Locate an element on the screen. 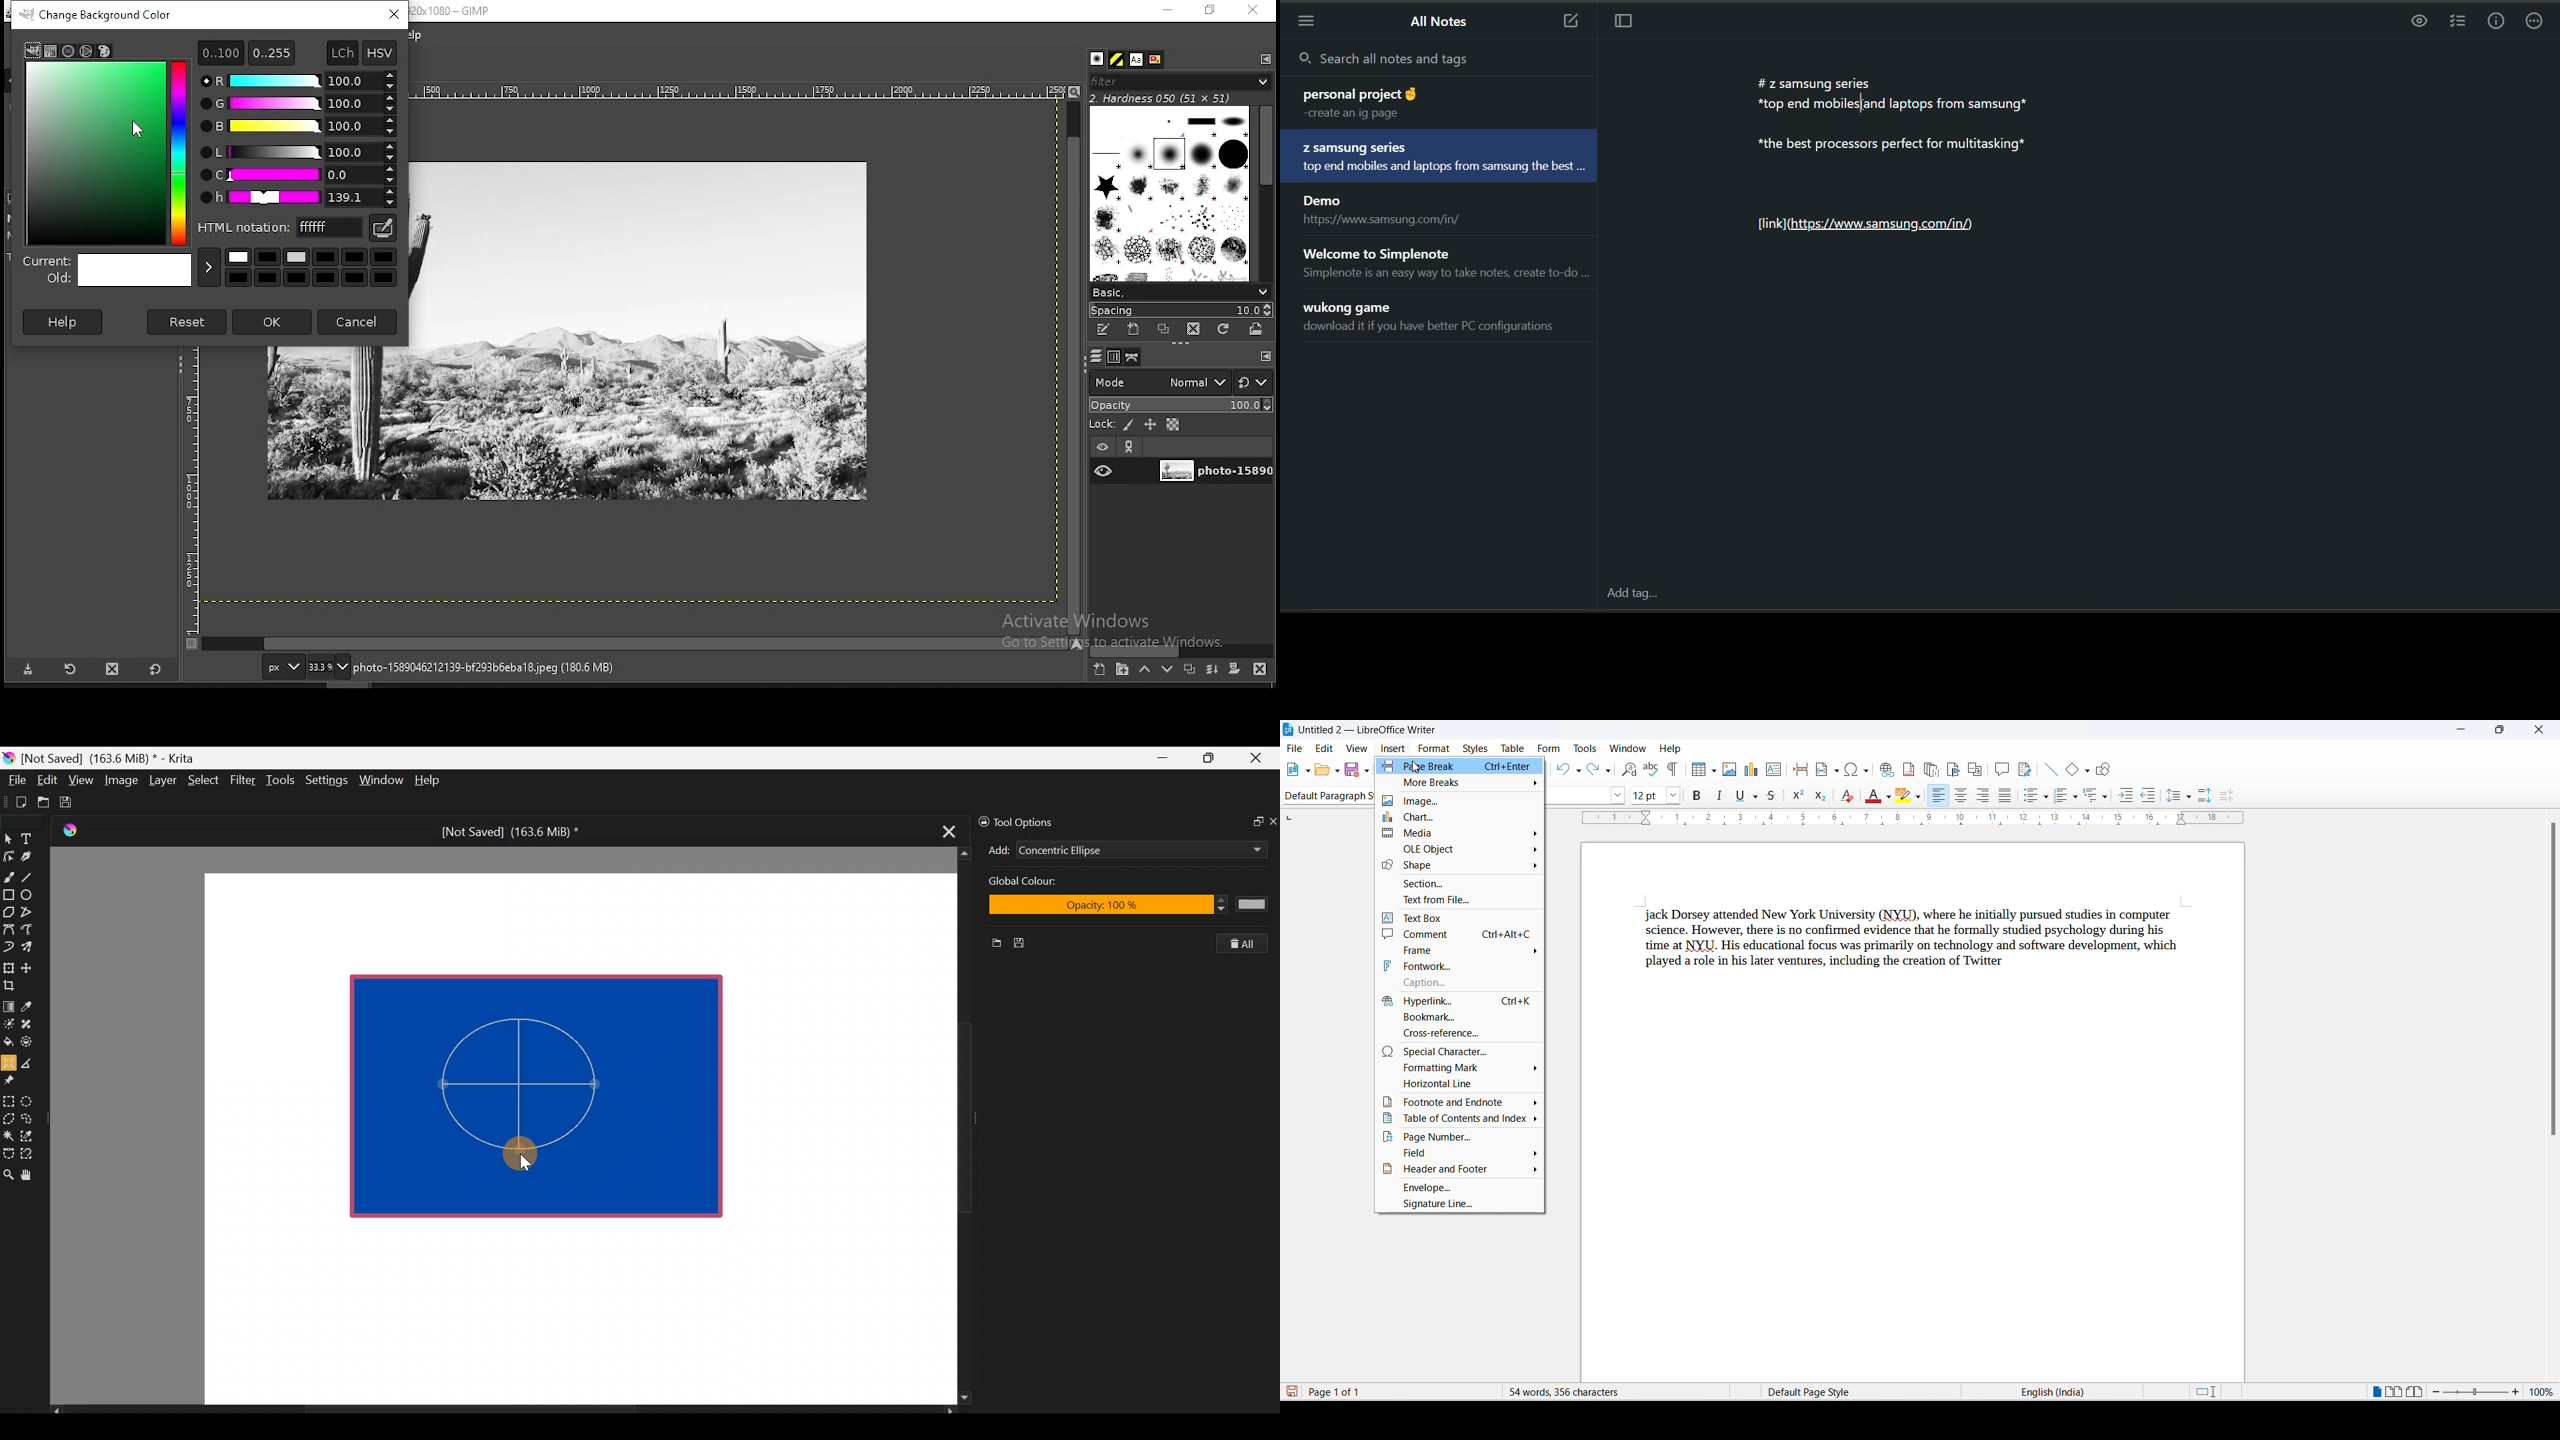 The width and height of the screenshot is (2576, 1456). Fill a contiguous area of colour with colour/fill a selection is located at coordinates (8, 1039).